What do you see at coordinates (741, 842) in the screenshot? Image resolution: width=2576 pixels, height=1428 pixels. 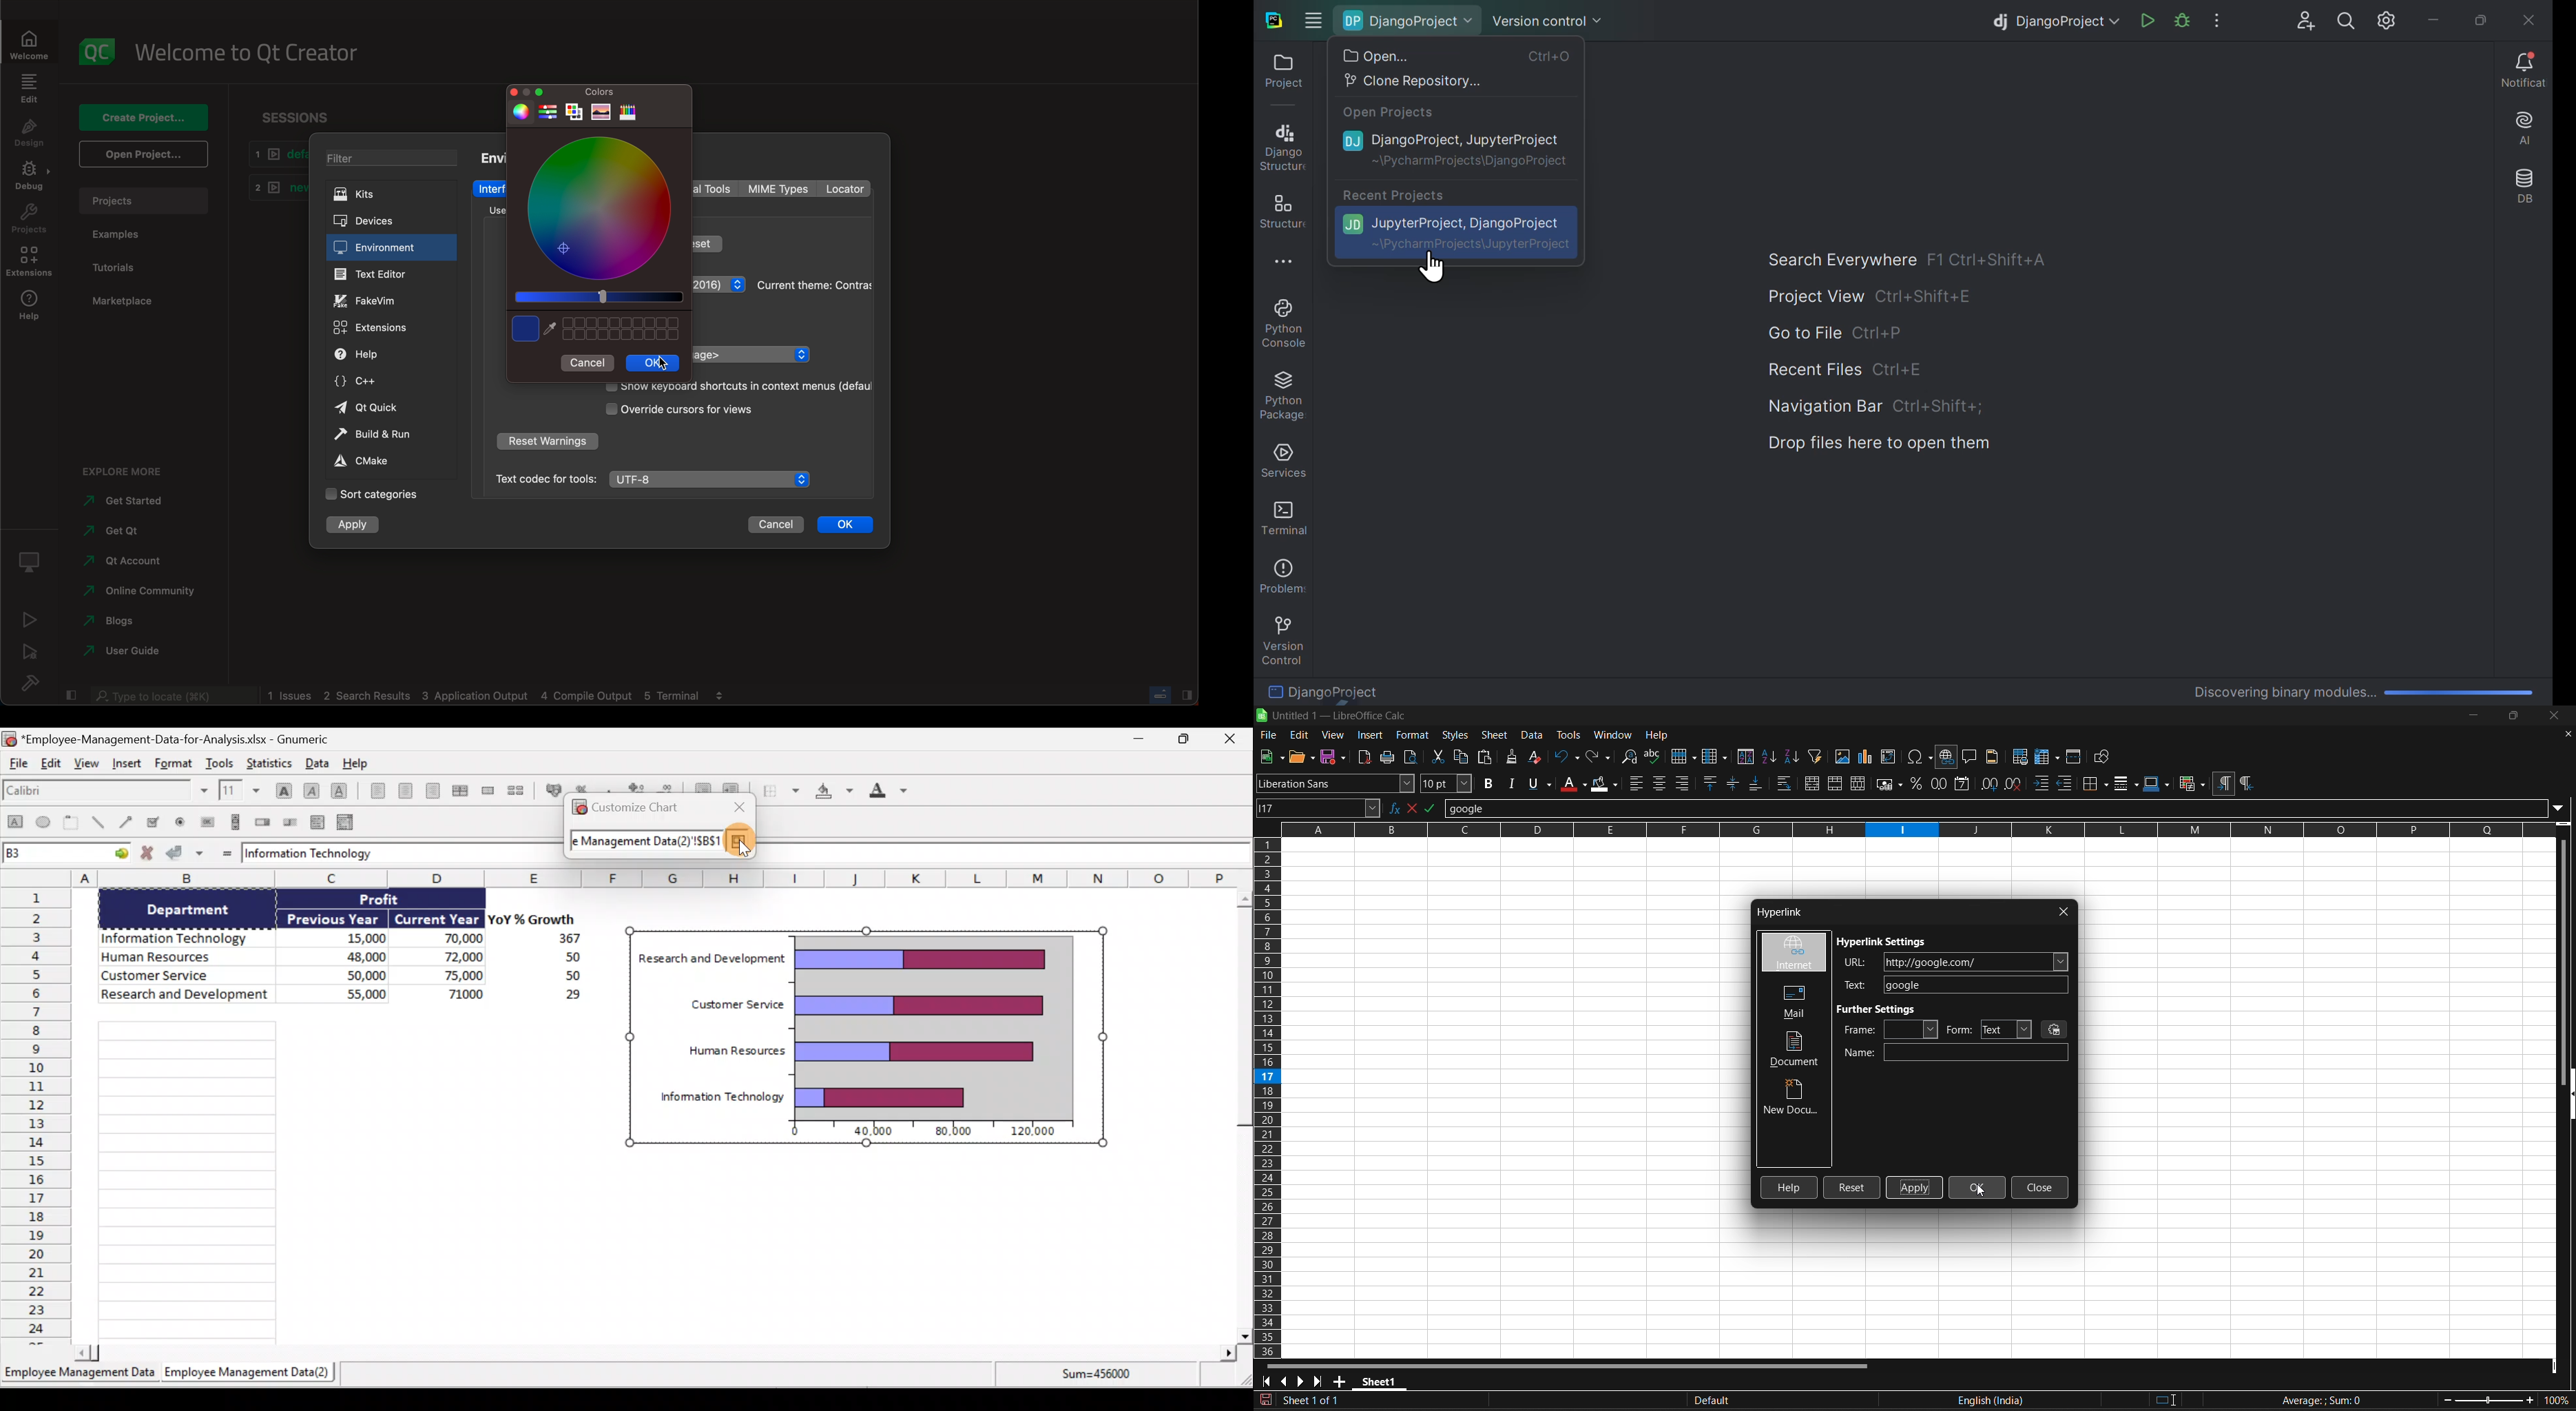 I see `Cell range selector` at bounding box center [741, 842].